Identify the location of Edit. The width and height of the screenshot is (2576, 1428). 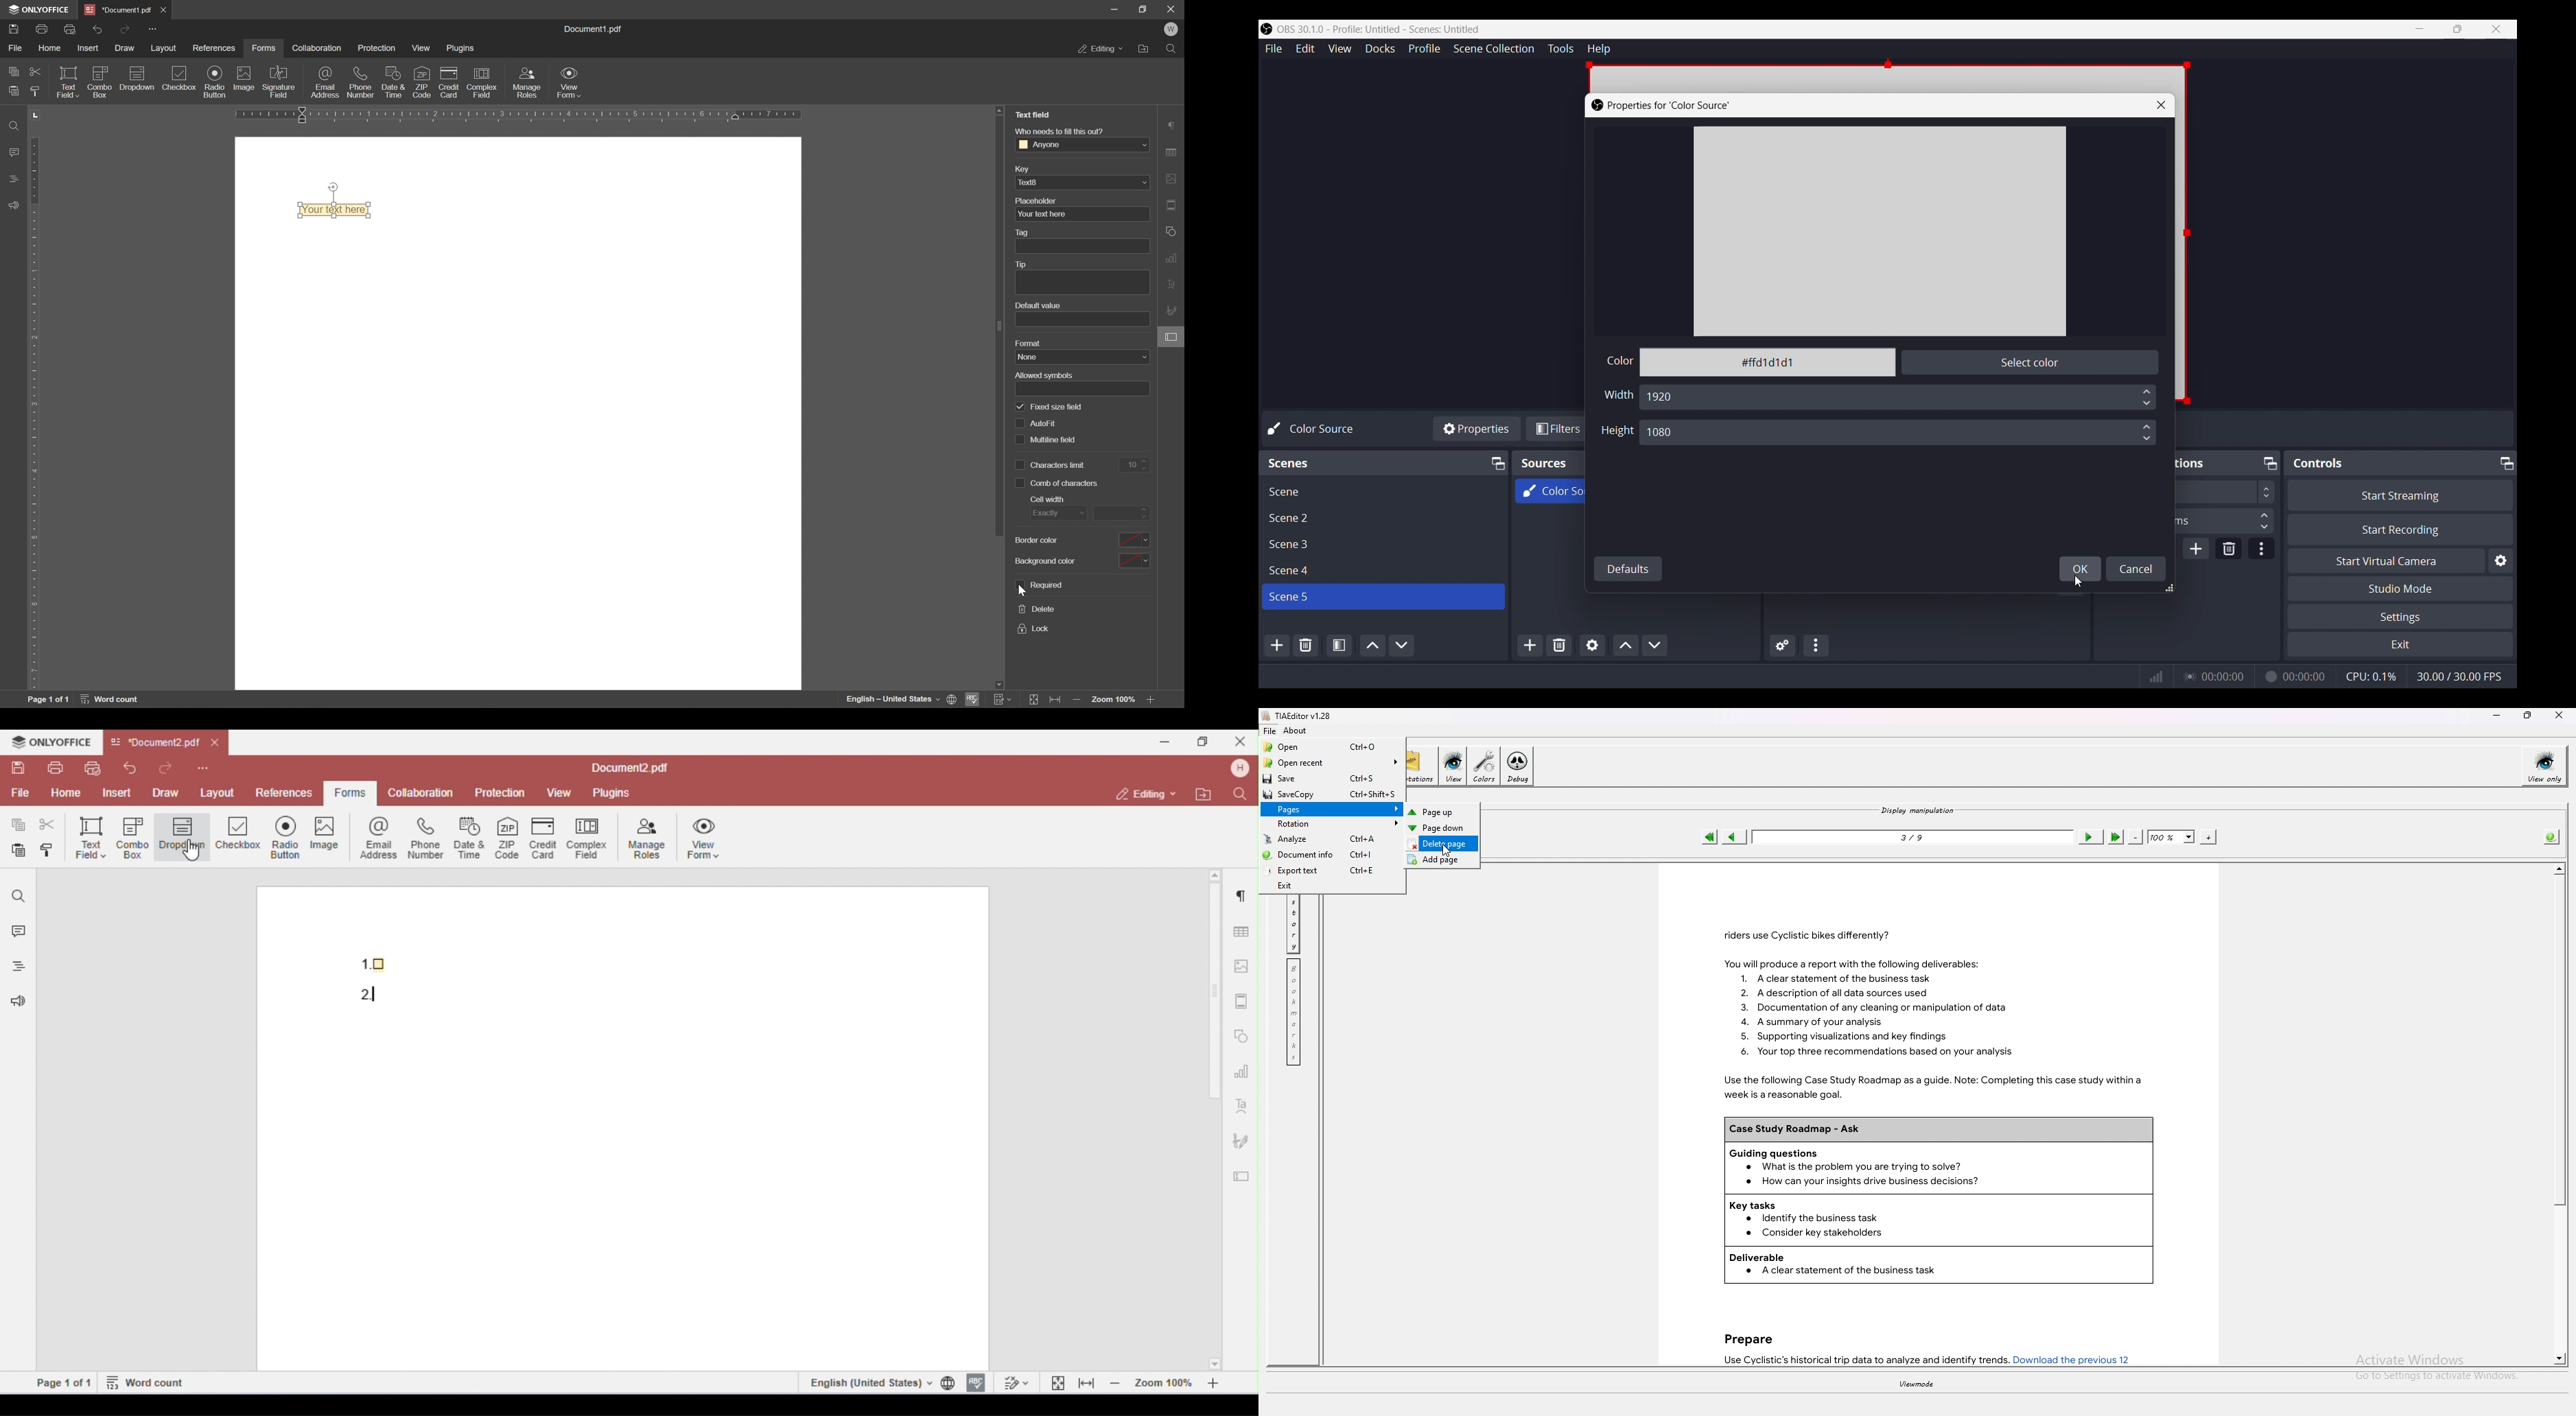
(1304, 48).